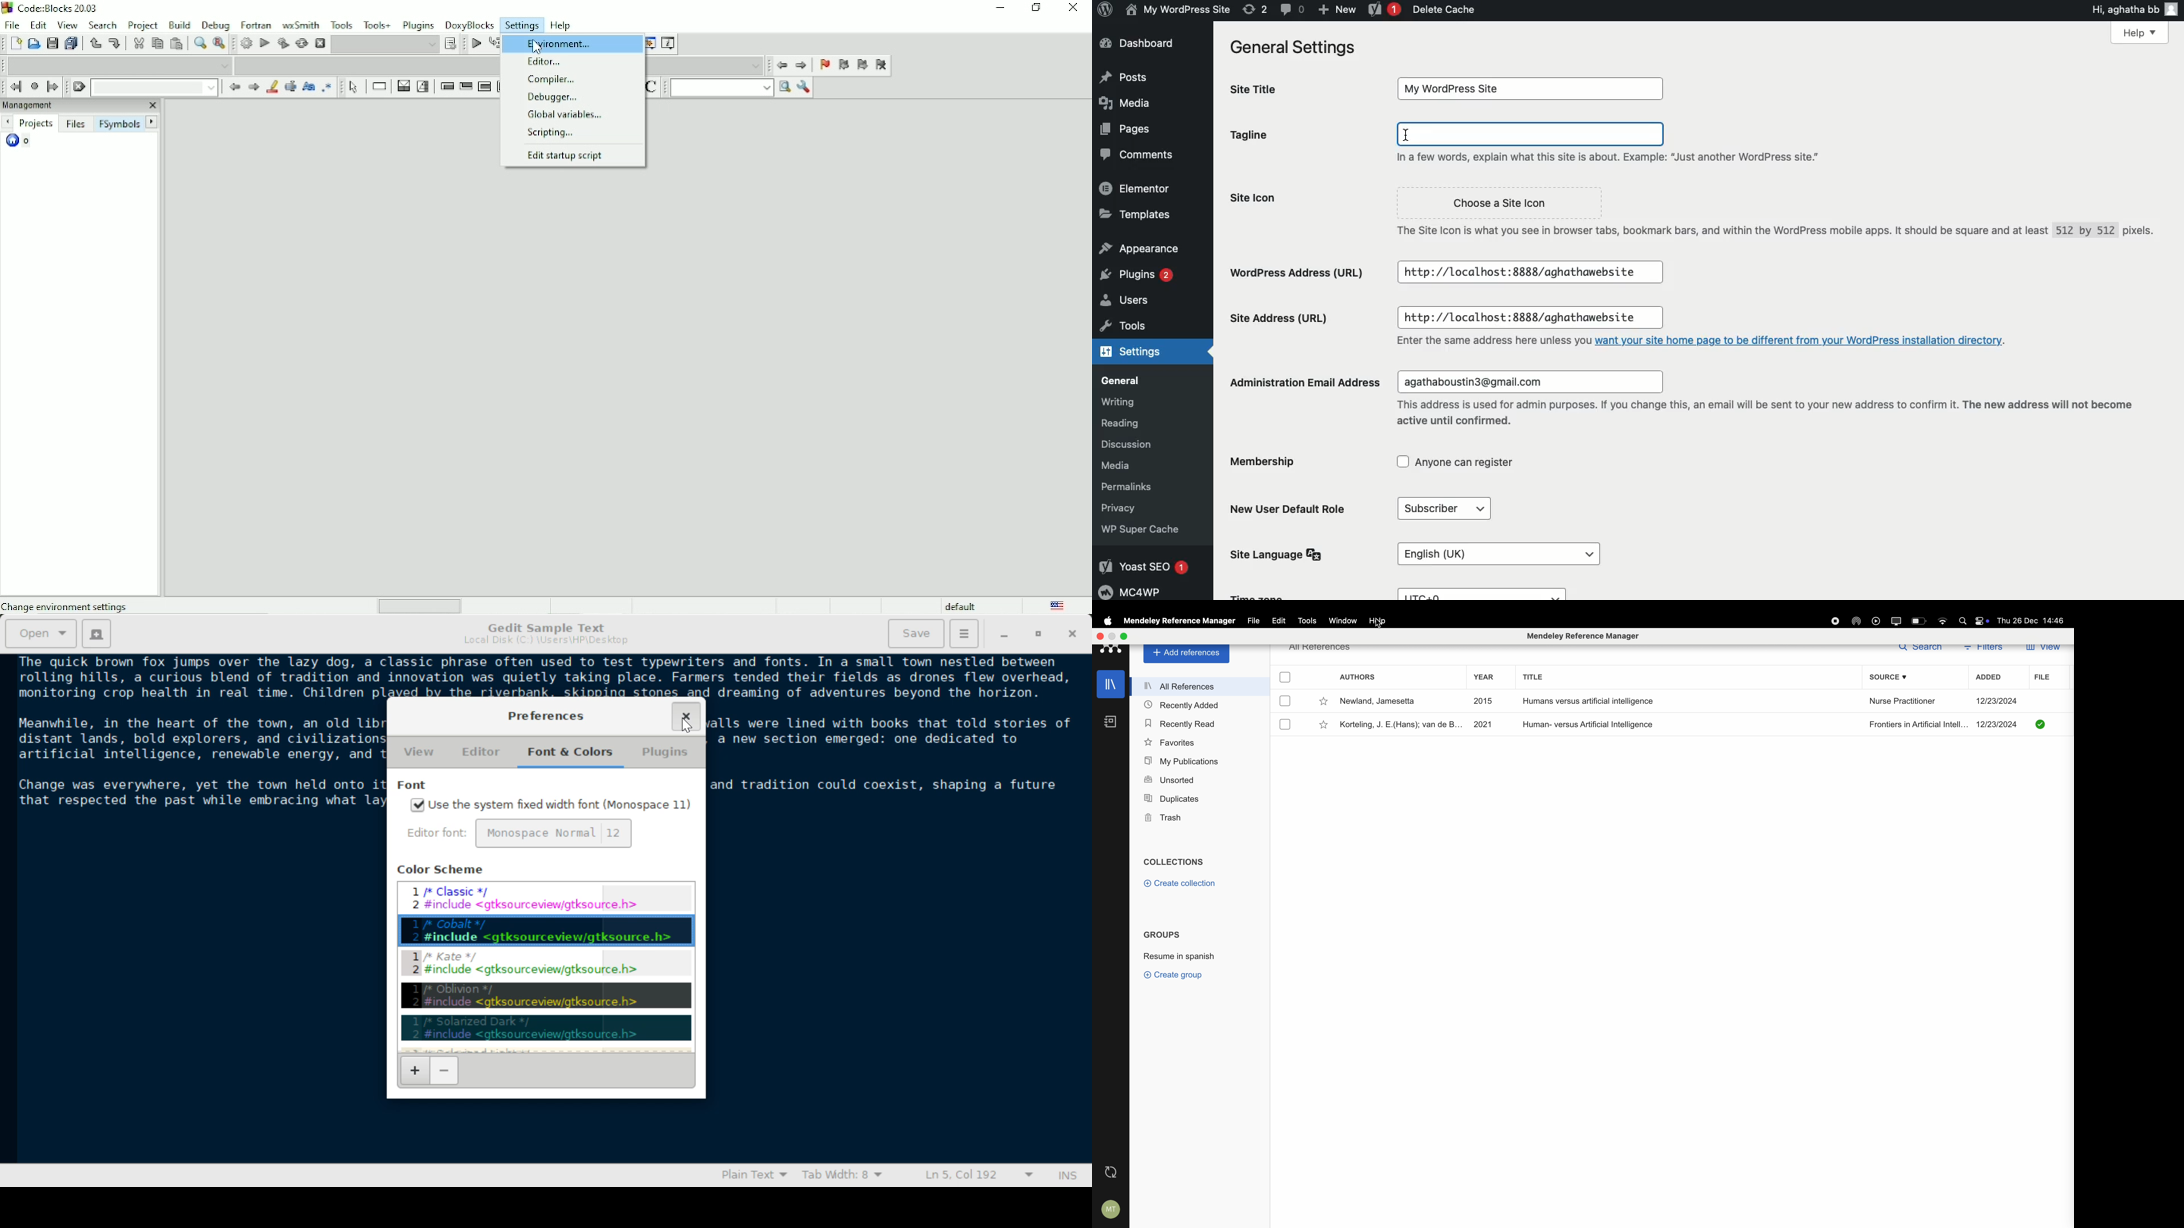 The height and width of the screenshot is (1232, 2184). I want to click on Title, so click(71, 8).